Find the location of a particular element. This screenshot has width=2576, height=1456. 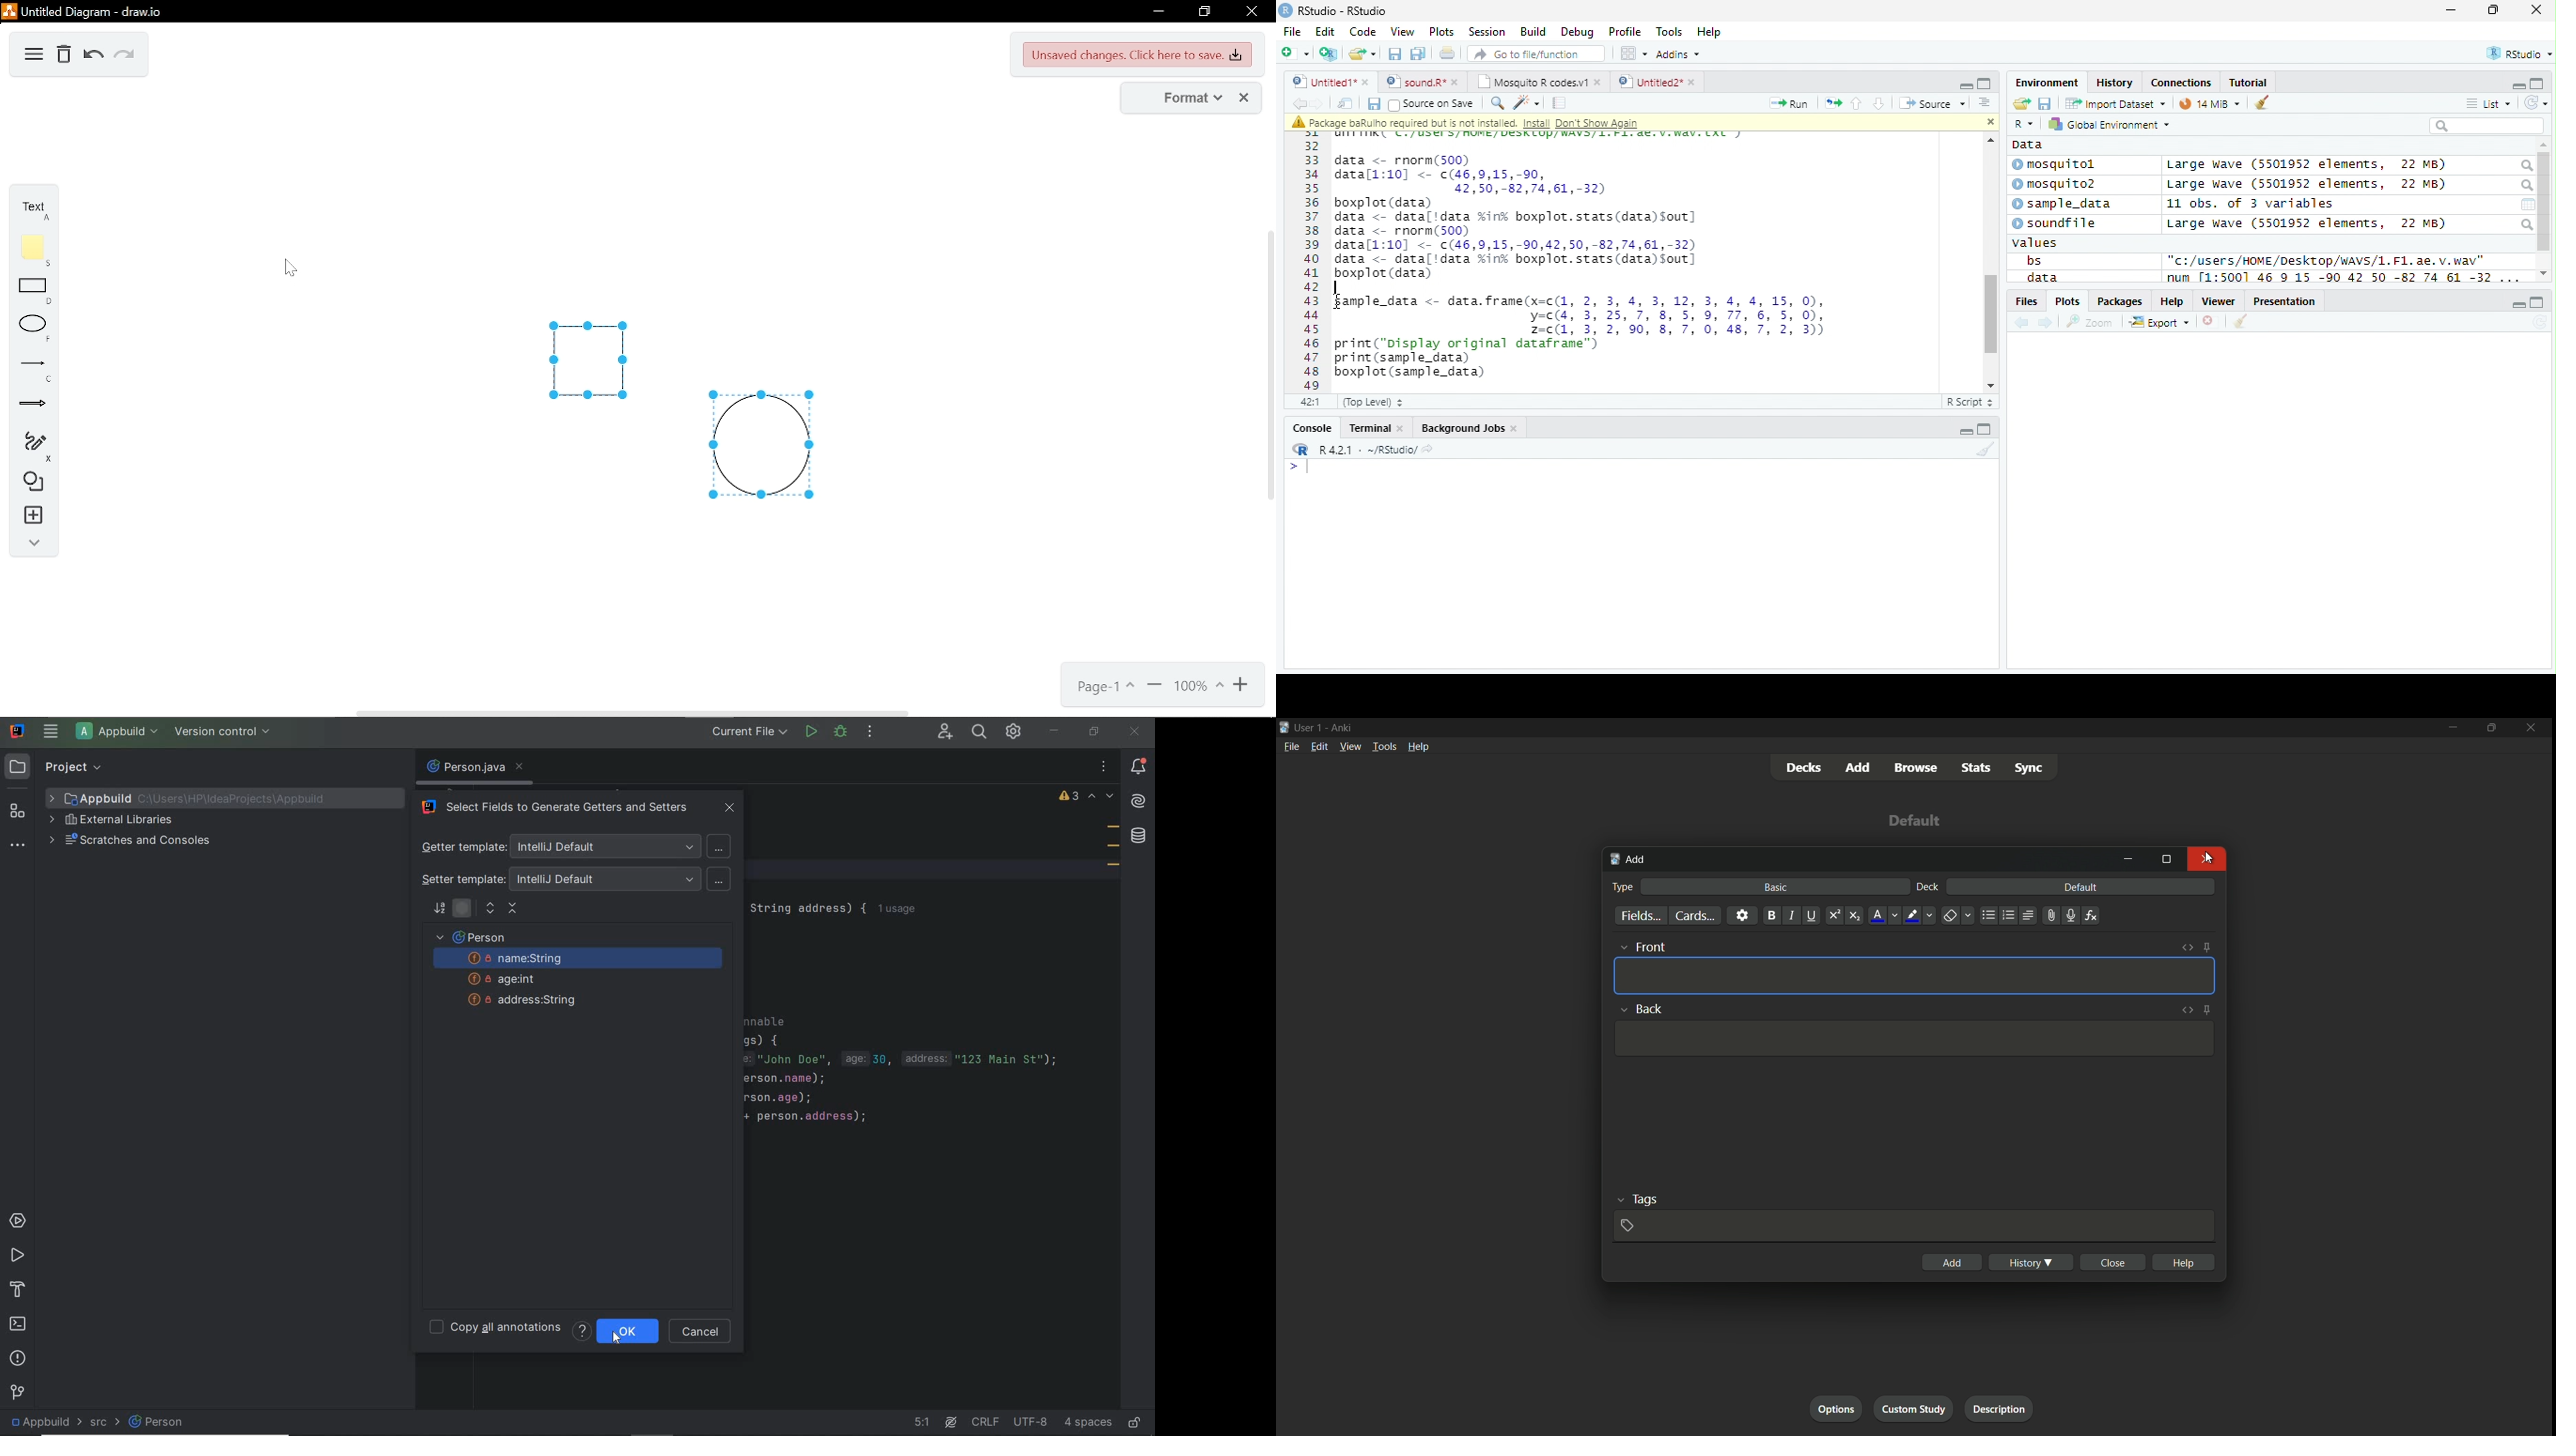

undo is located at coordinates (92, 57).